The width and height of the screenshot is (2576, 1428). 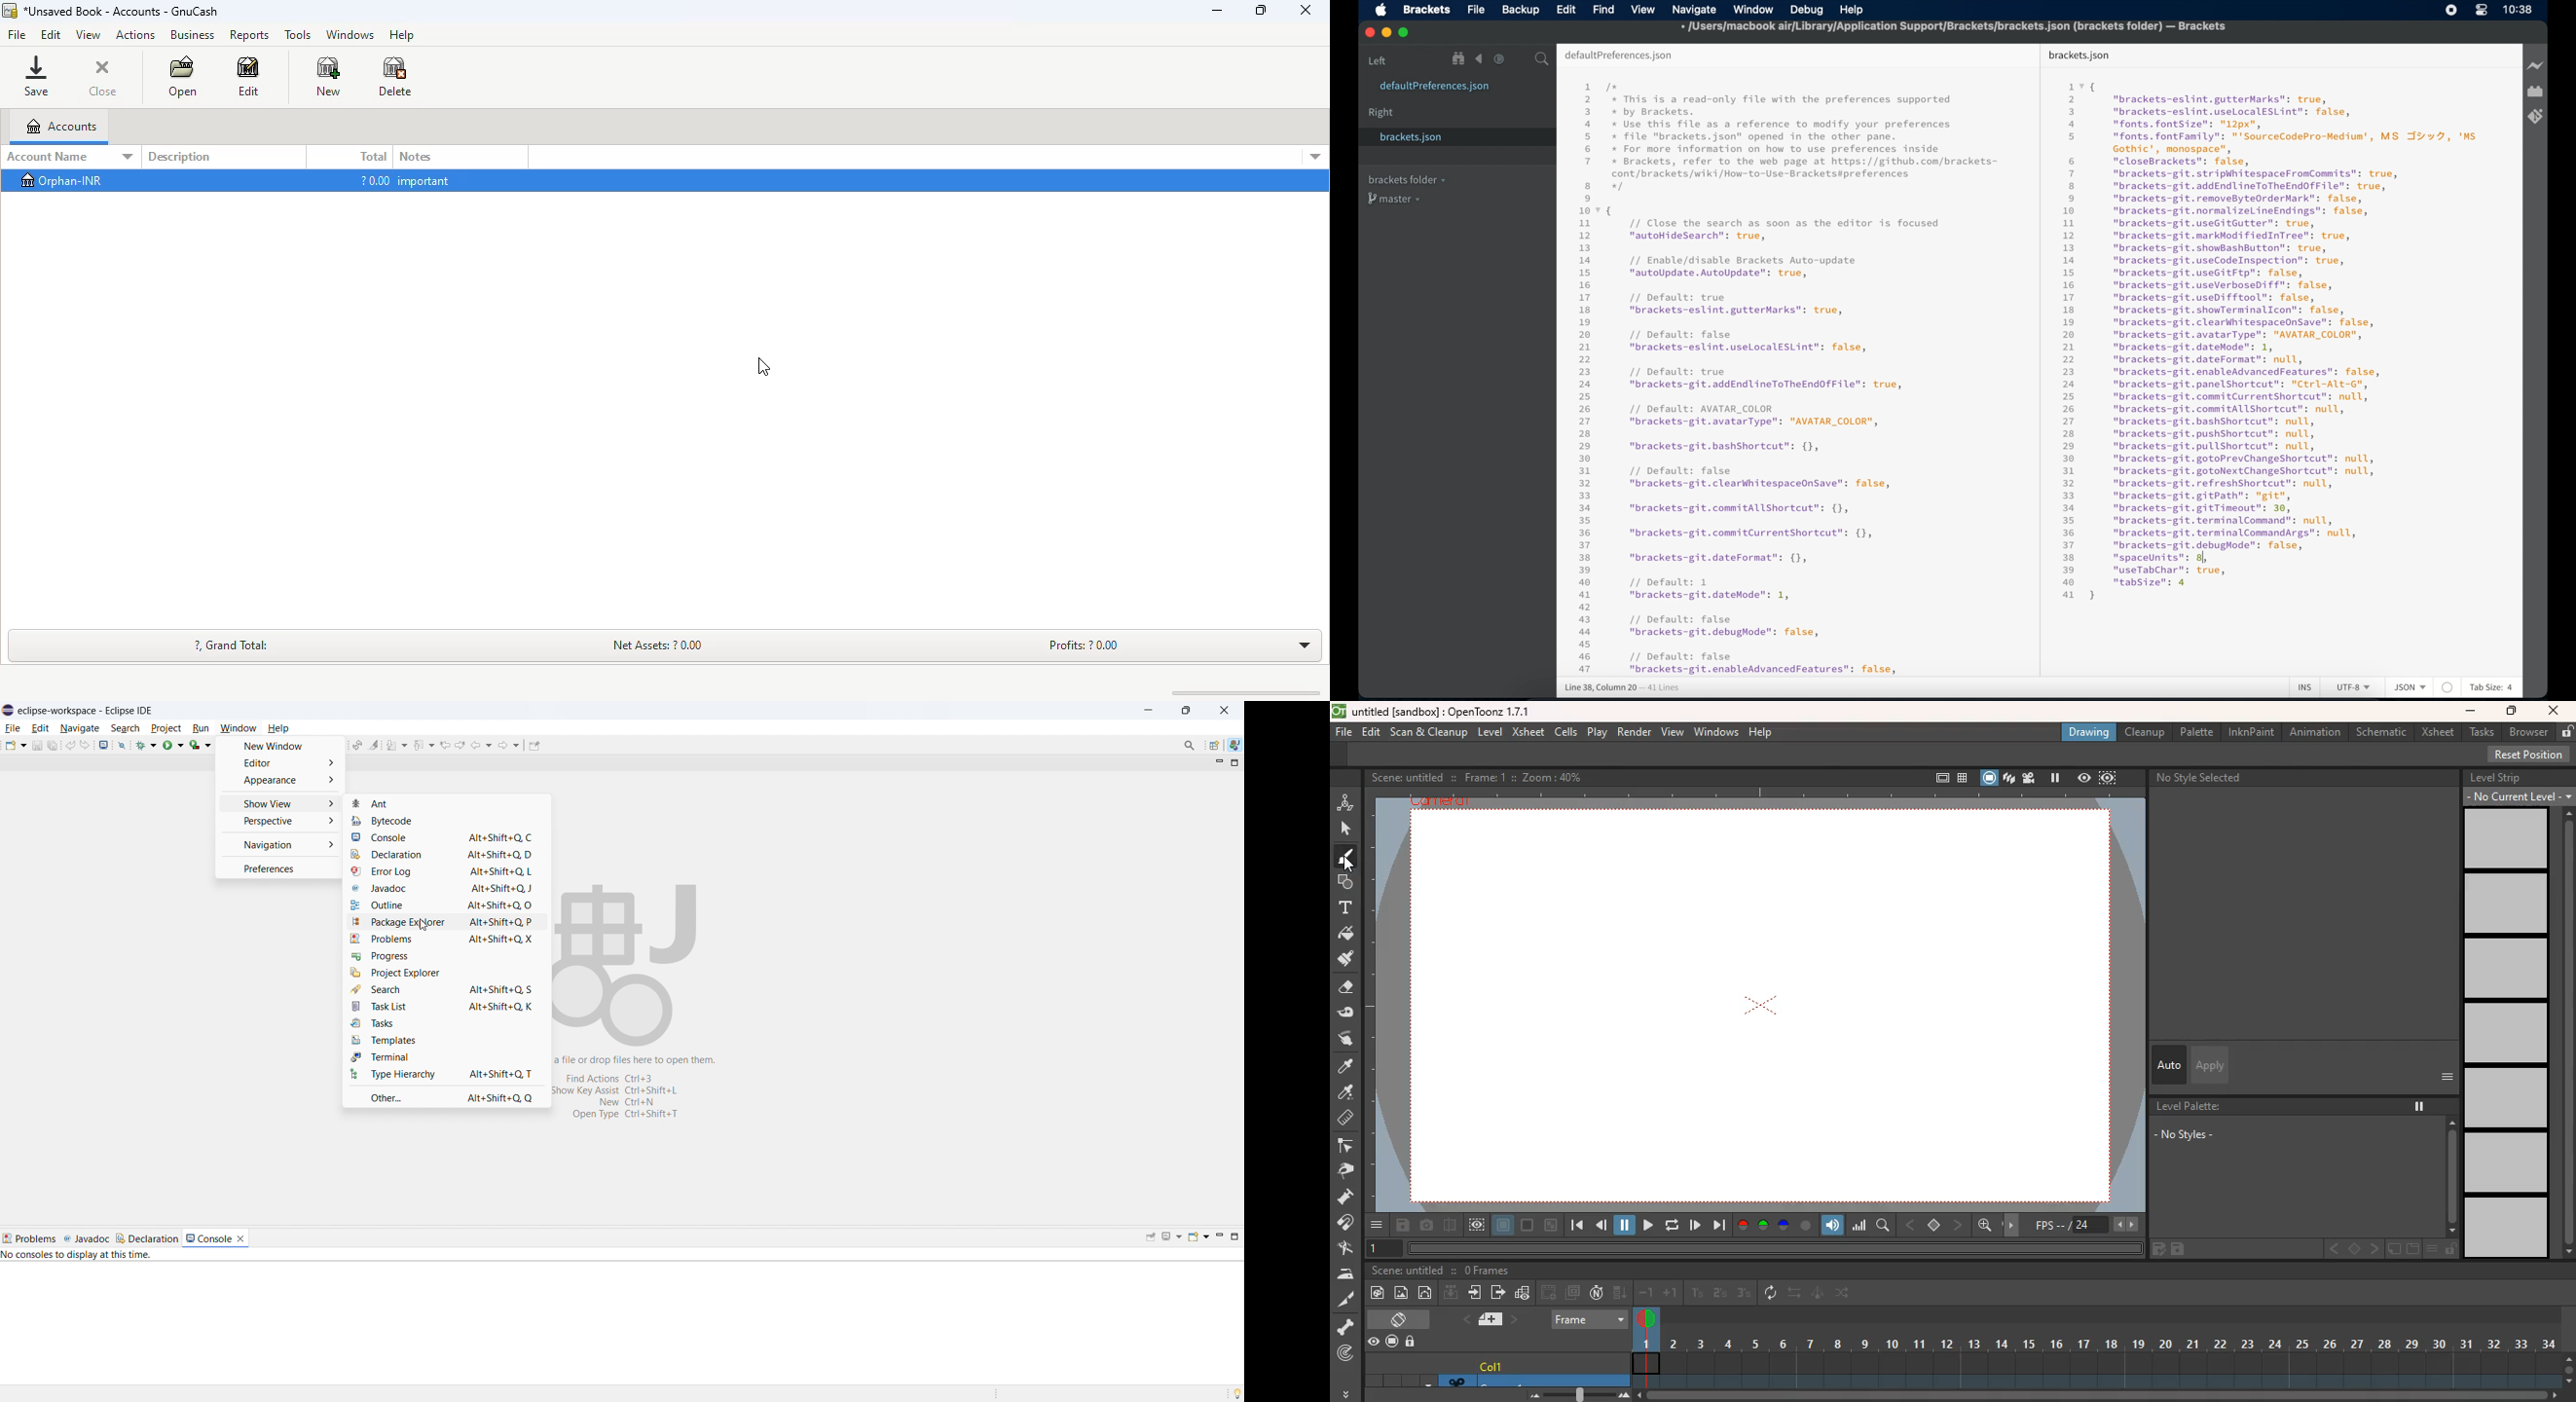 I want to click on json syntax, so click(x=2270, y=339).